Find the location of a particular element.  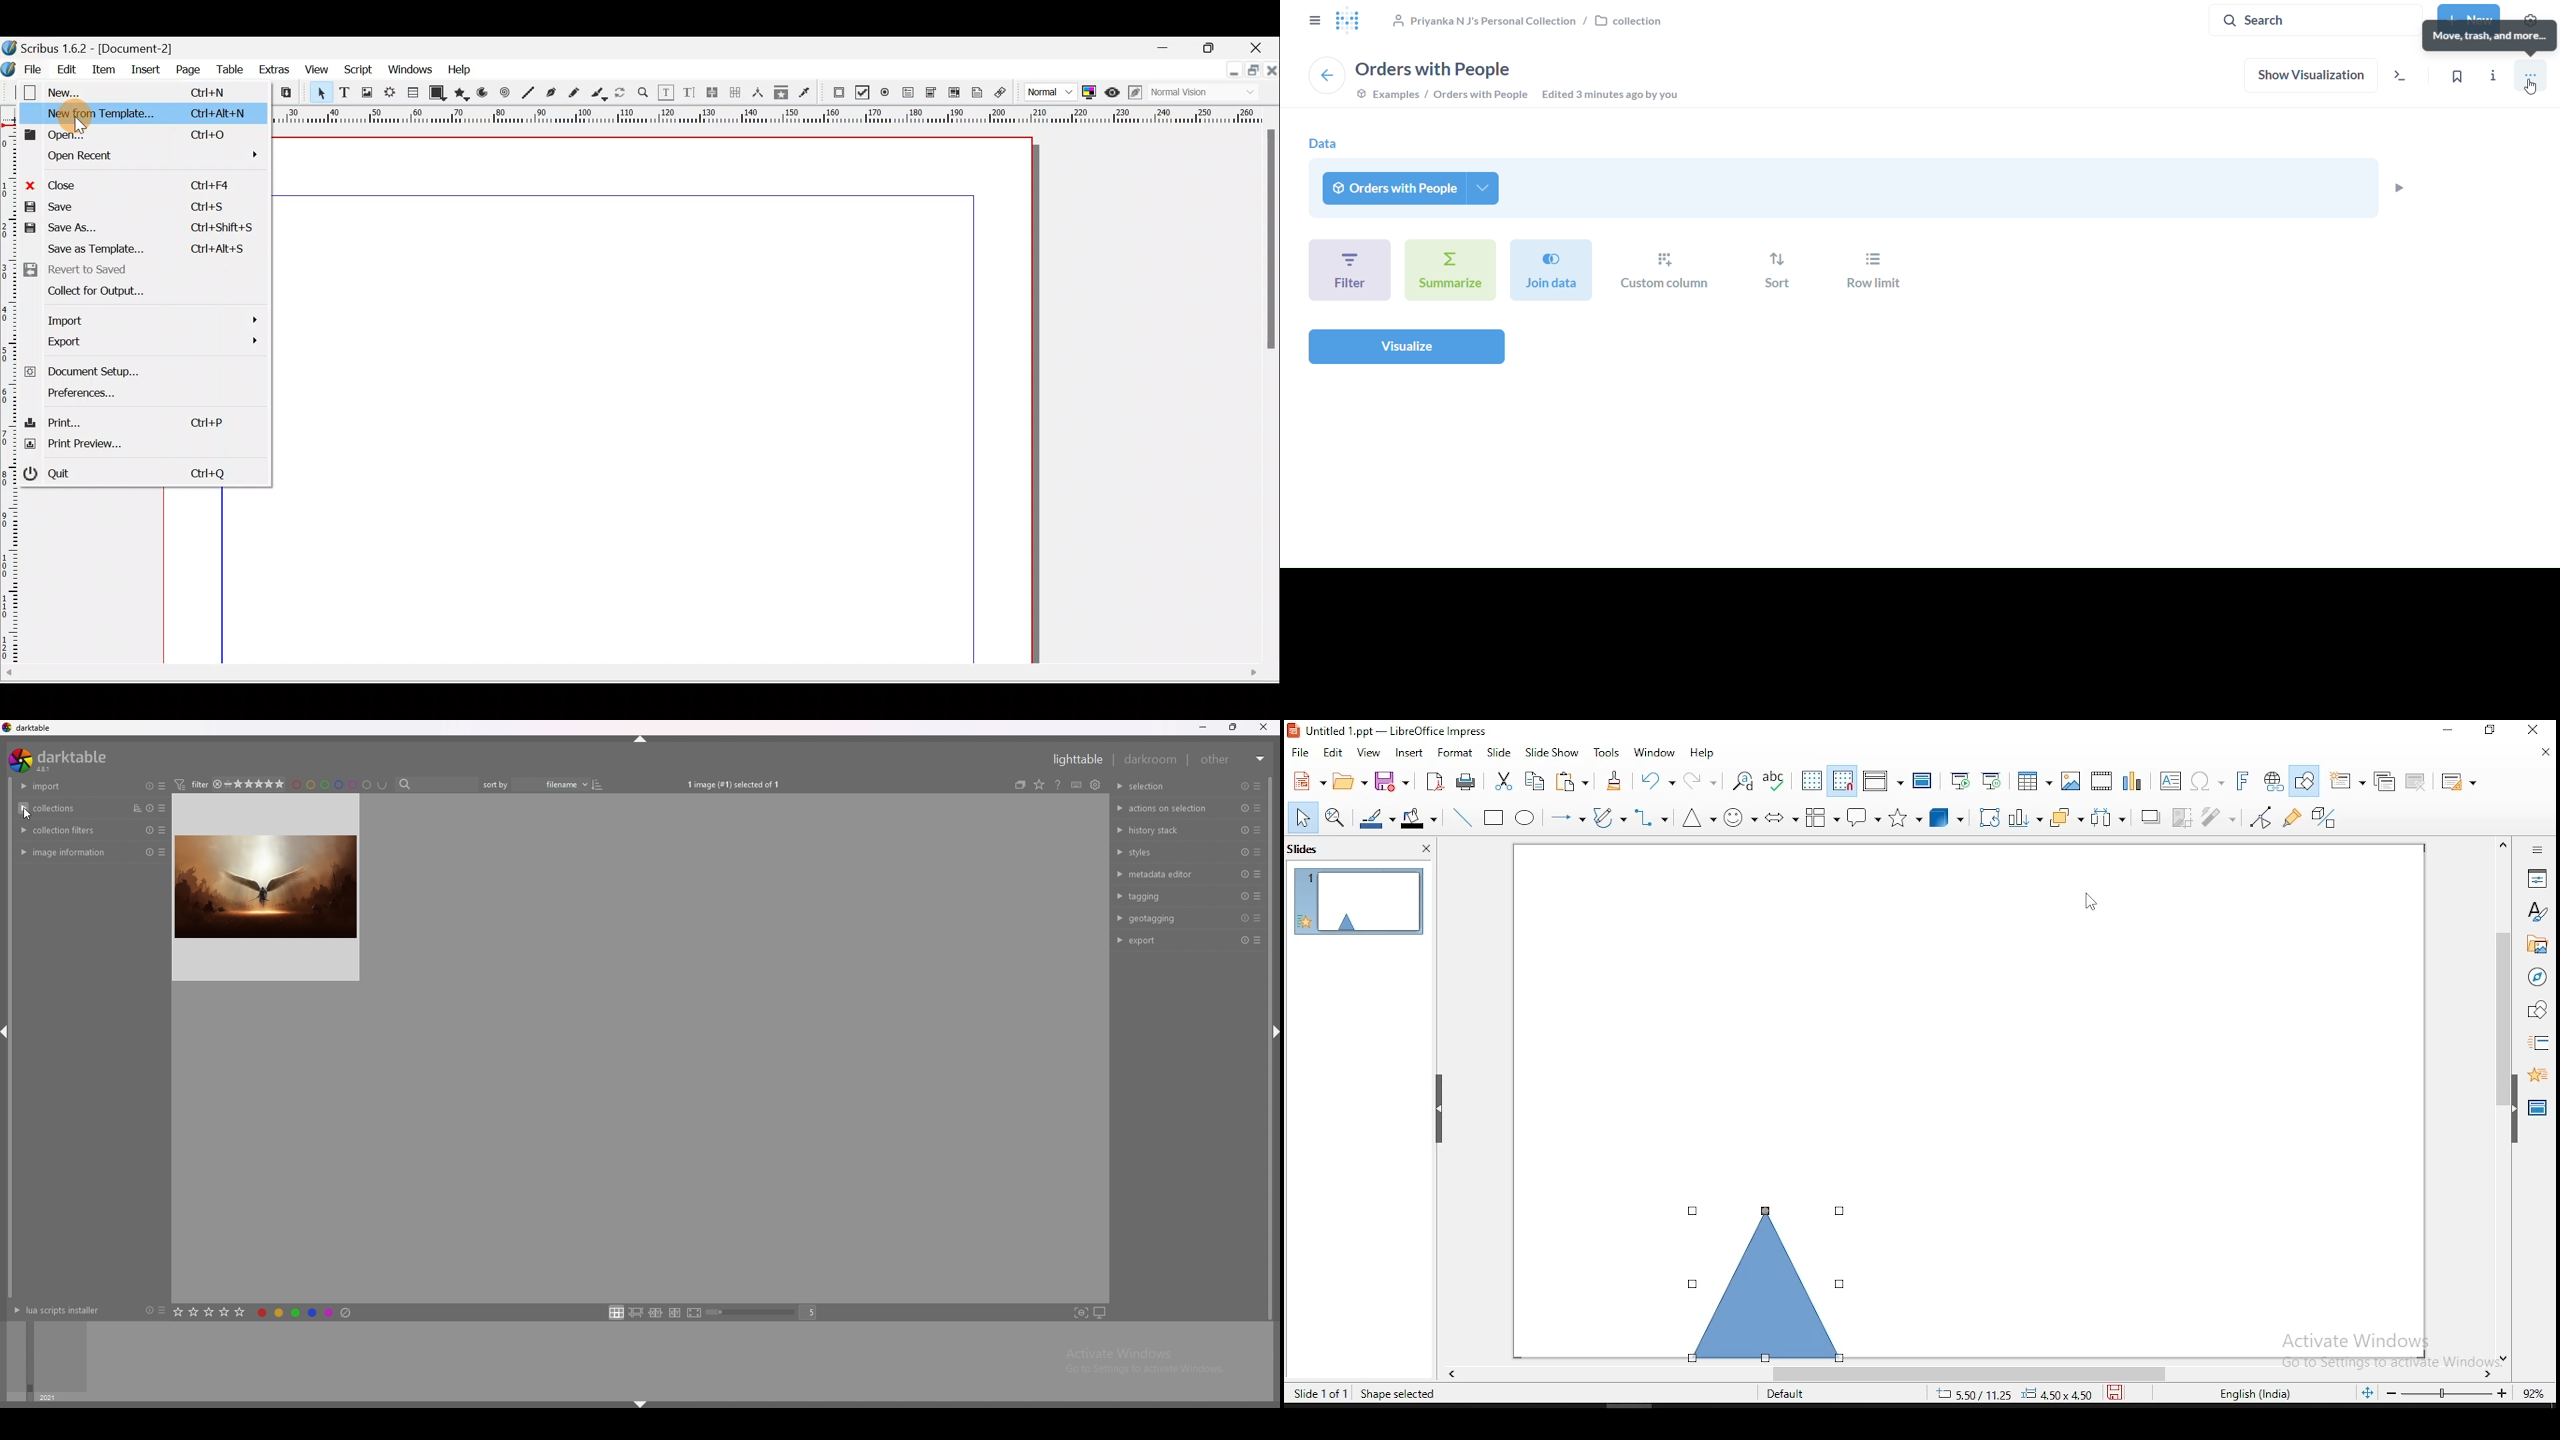

darktable is located at coordinates (28, 727).